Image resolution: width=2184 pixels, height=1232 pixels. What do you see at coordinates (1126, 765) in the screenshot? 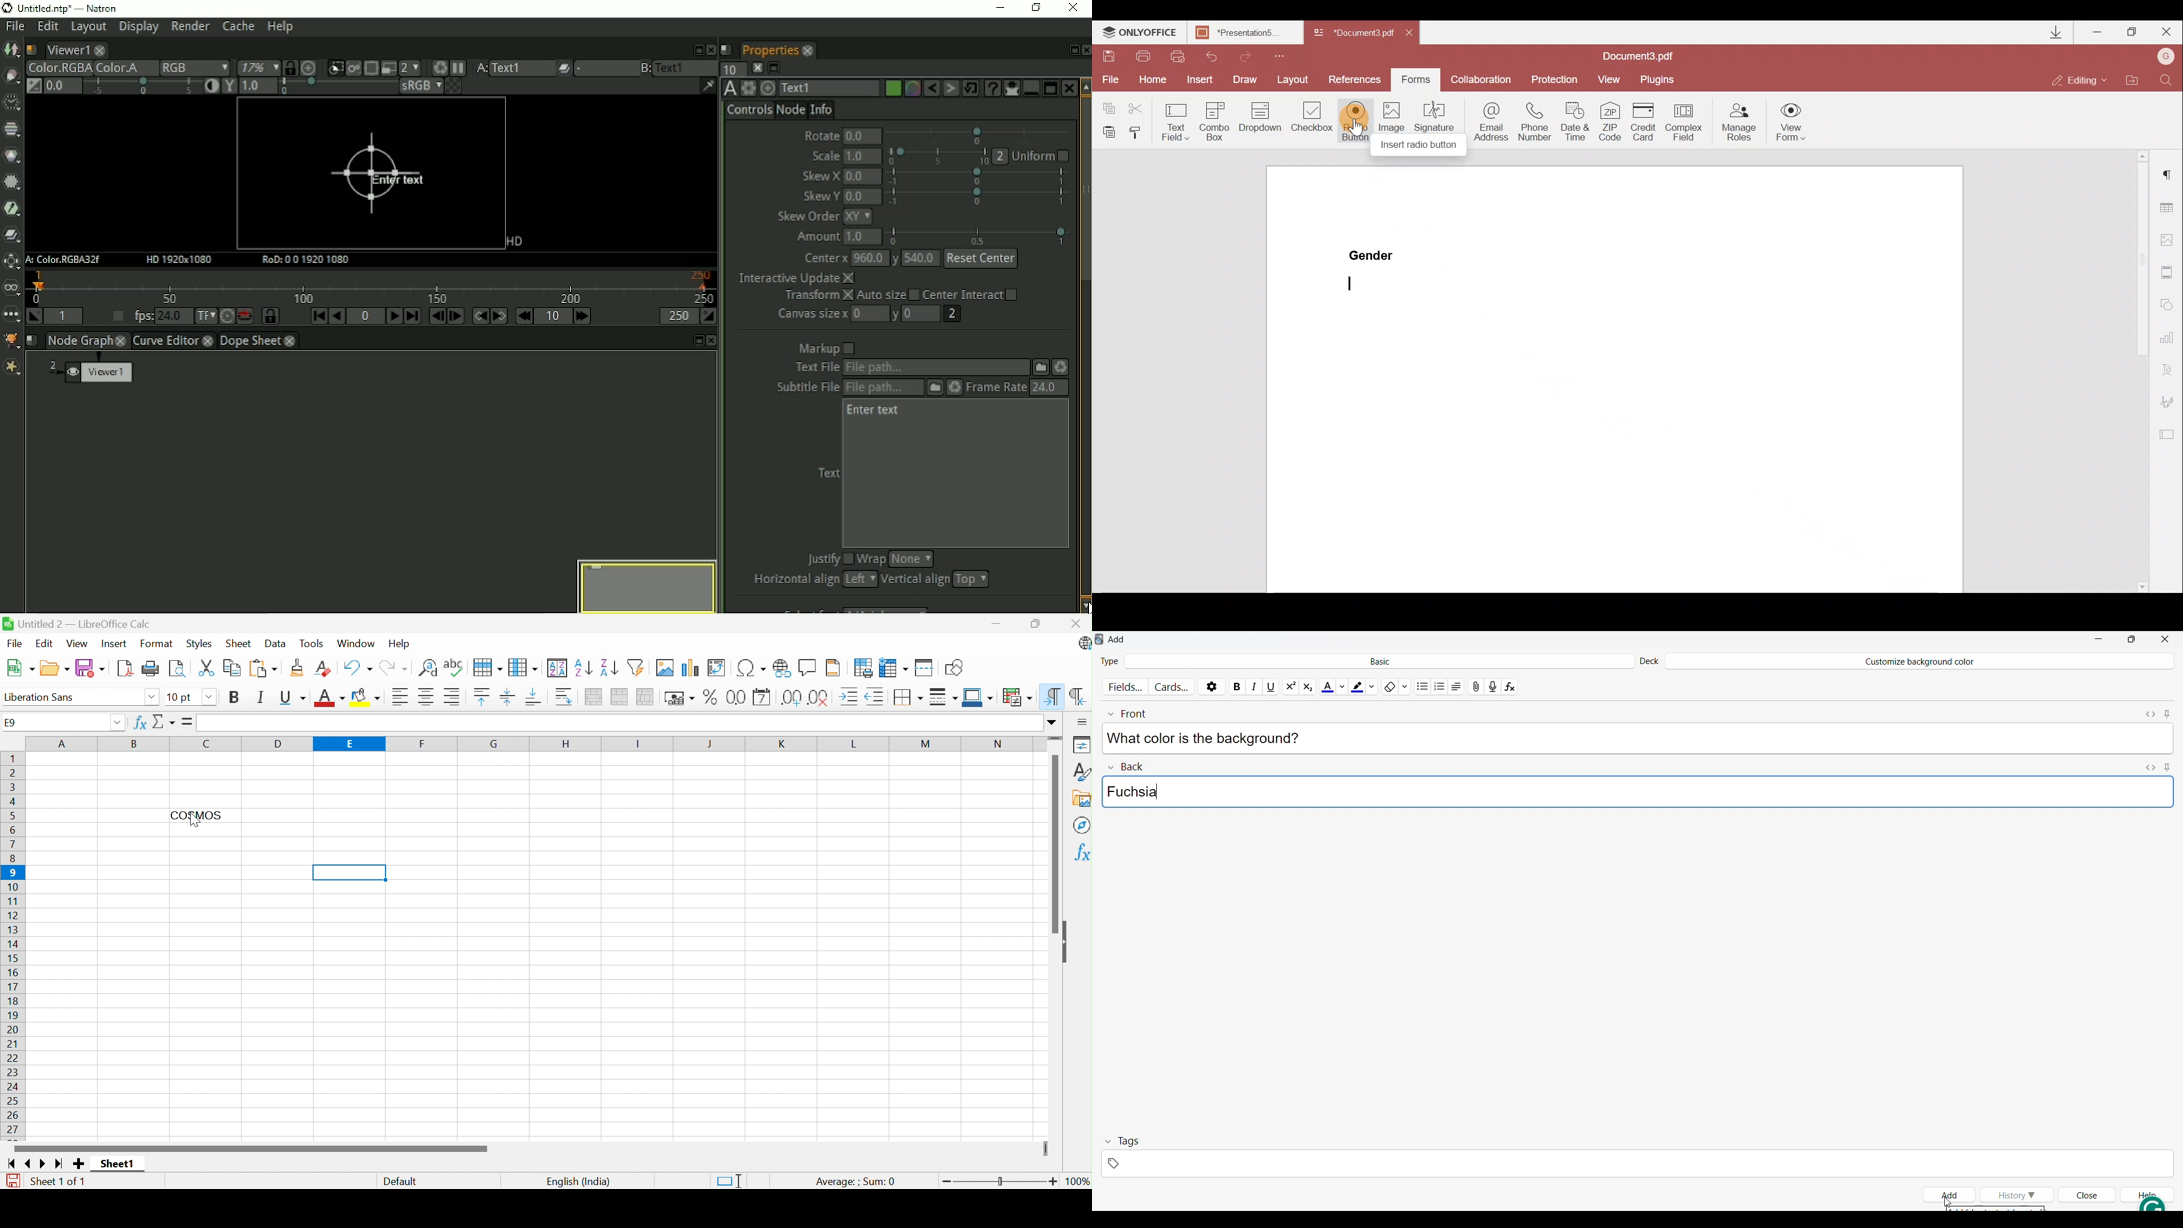
I see `Collapse Back field` at bounding box center [1126, 765].